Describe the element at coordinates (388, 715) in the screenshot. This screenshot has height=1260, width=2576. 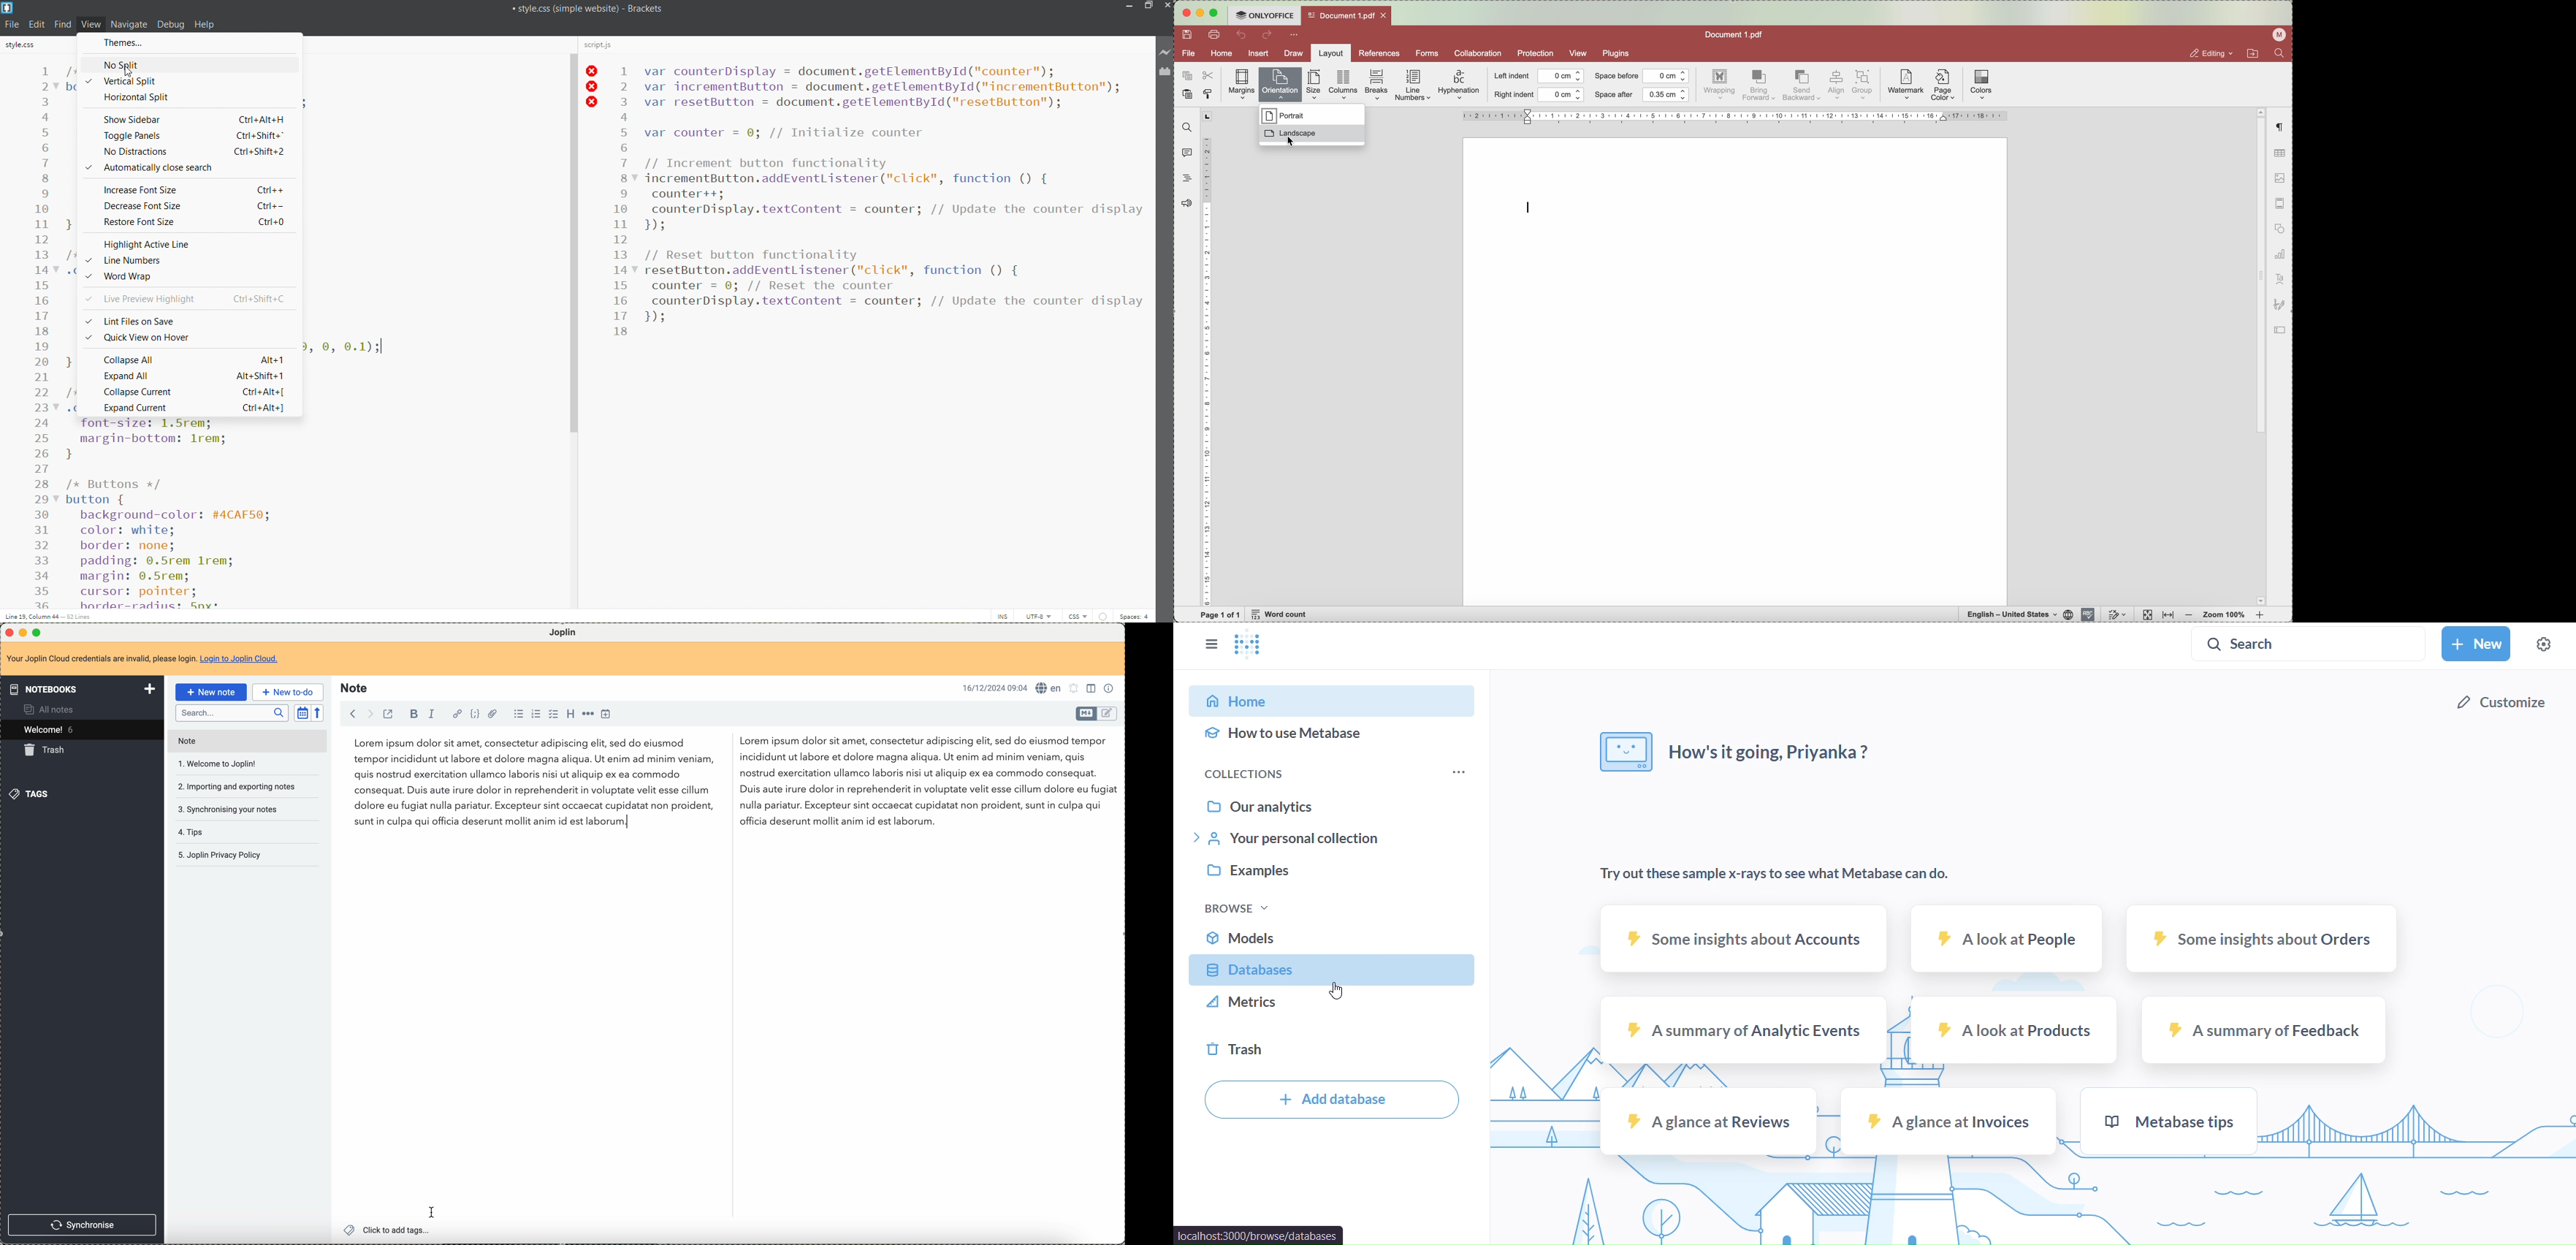
I see `toggle external editing` at that location.